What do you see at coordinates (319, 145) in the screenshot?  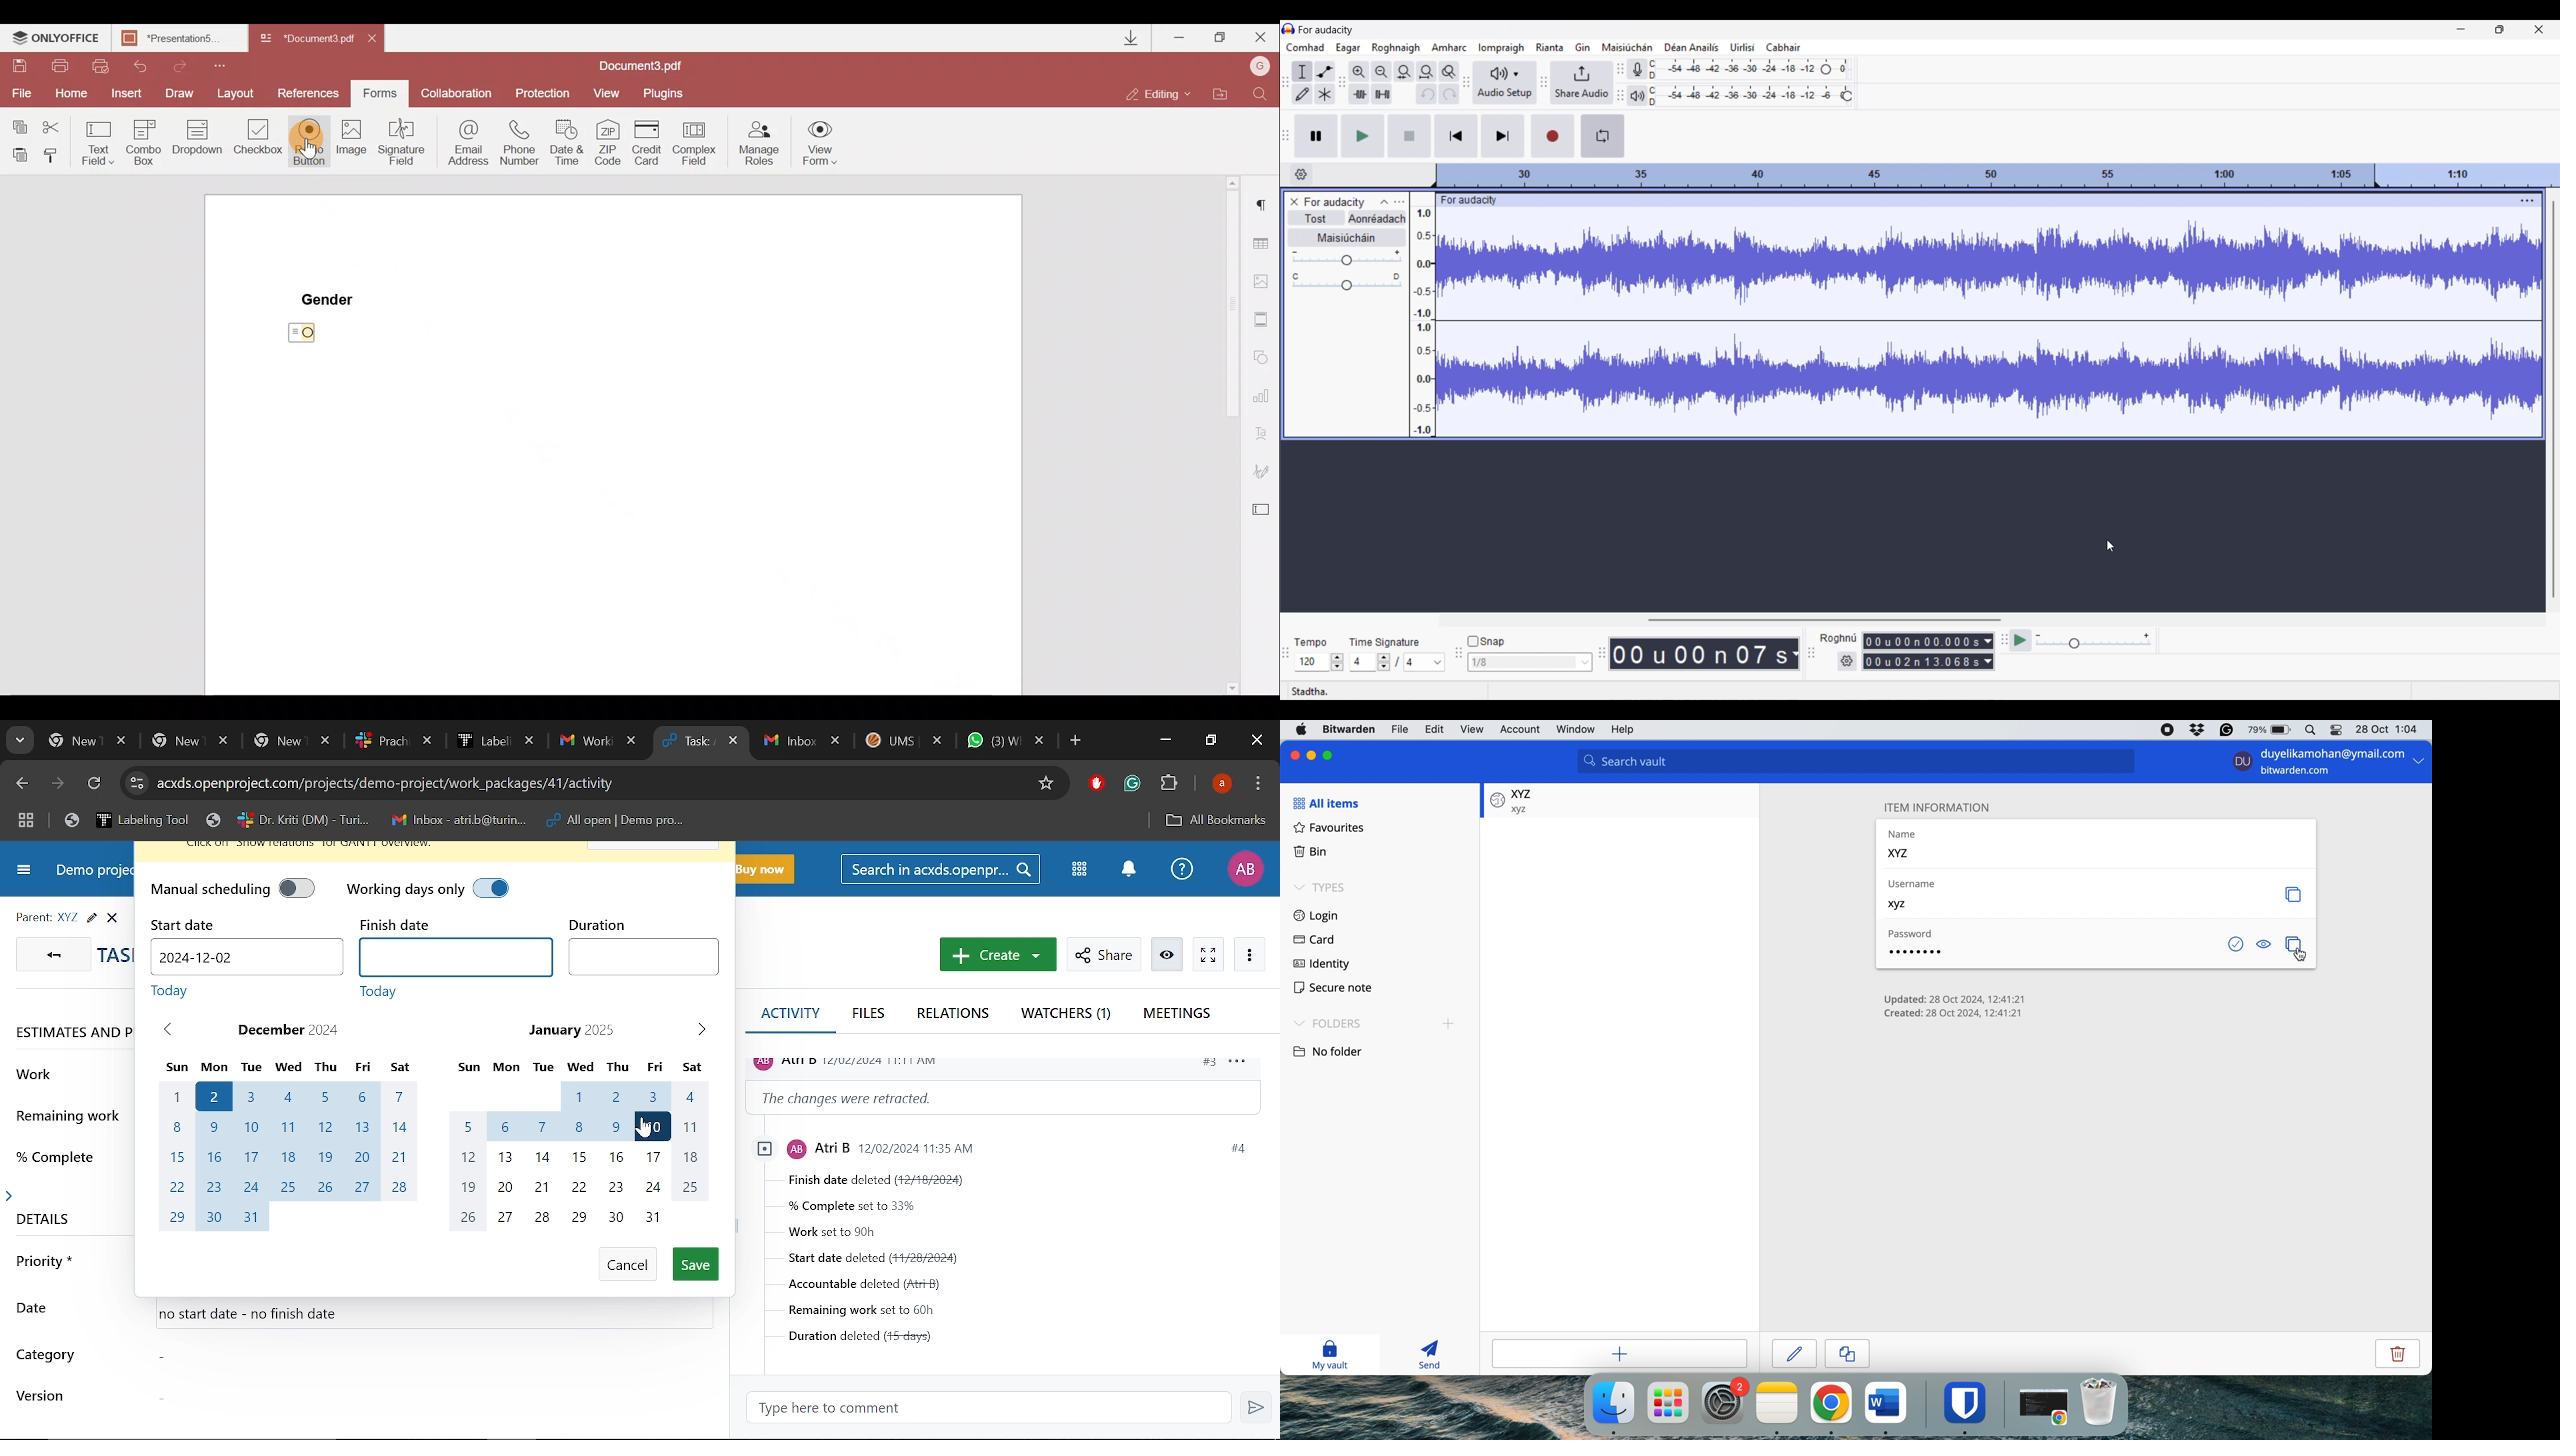 I see `Cursor` at bounding box center [319, 145].